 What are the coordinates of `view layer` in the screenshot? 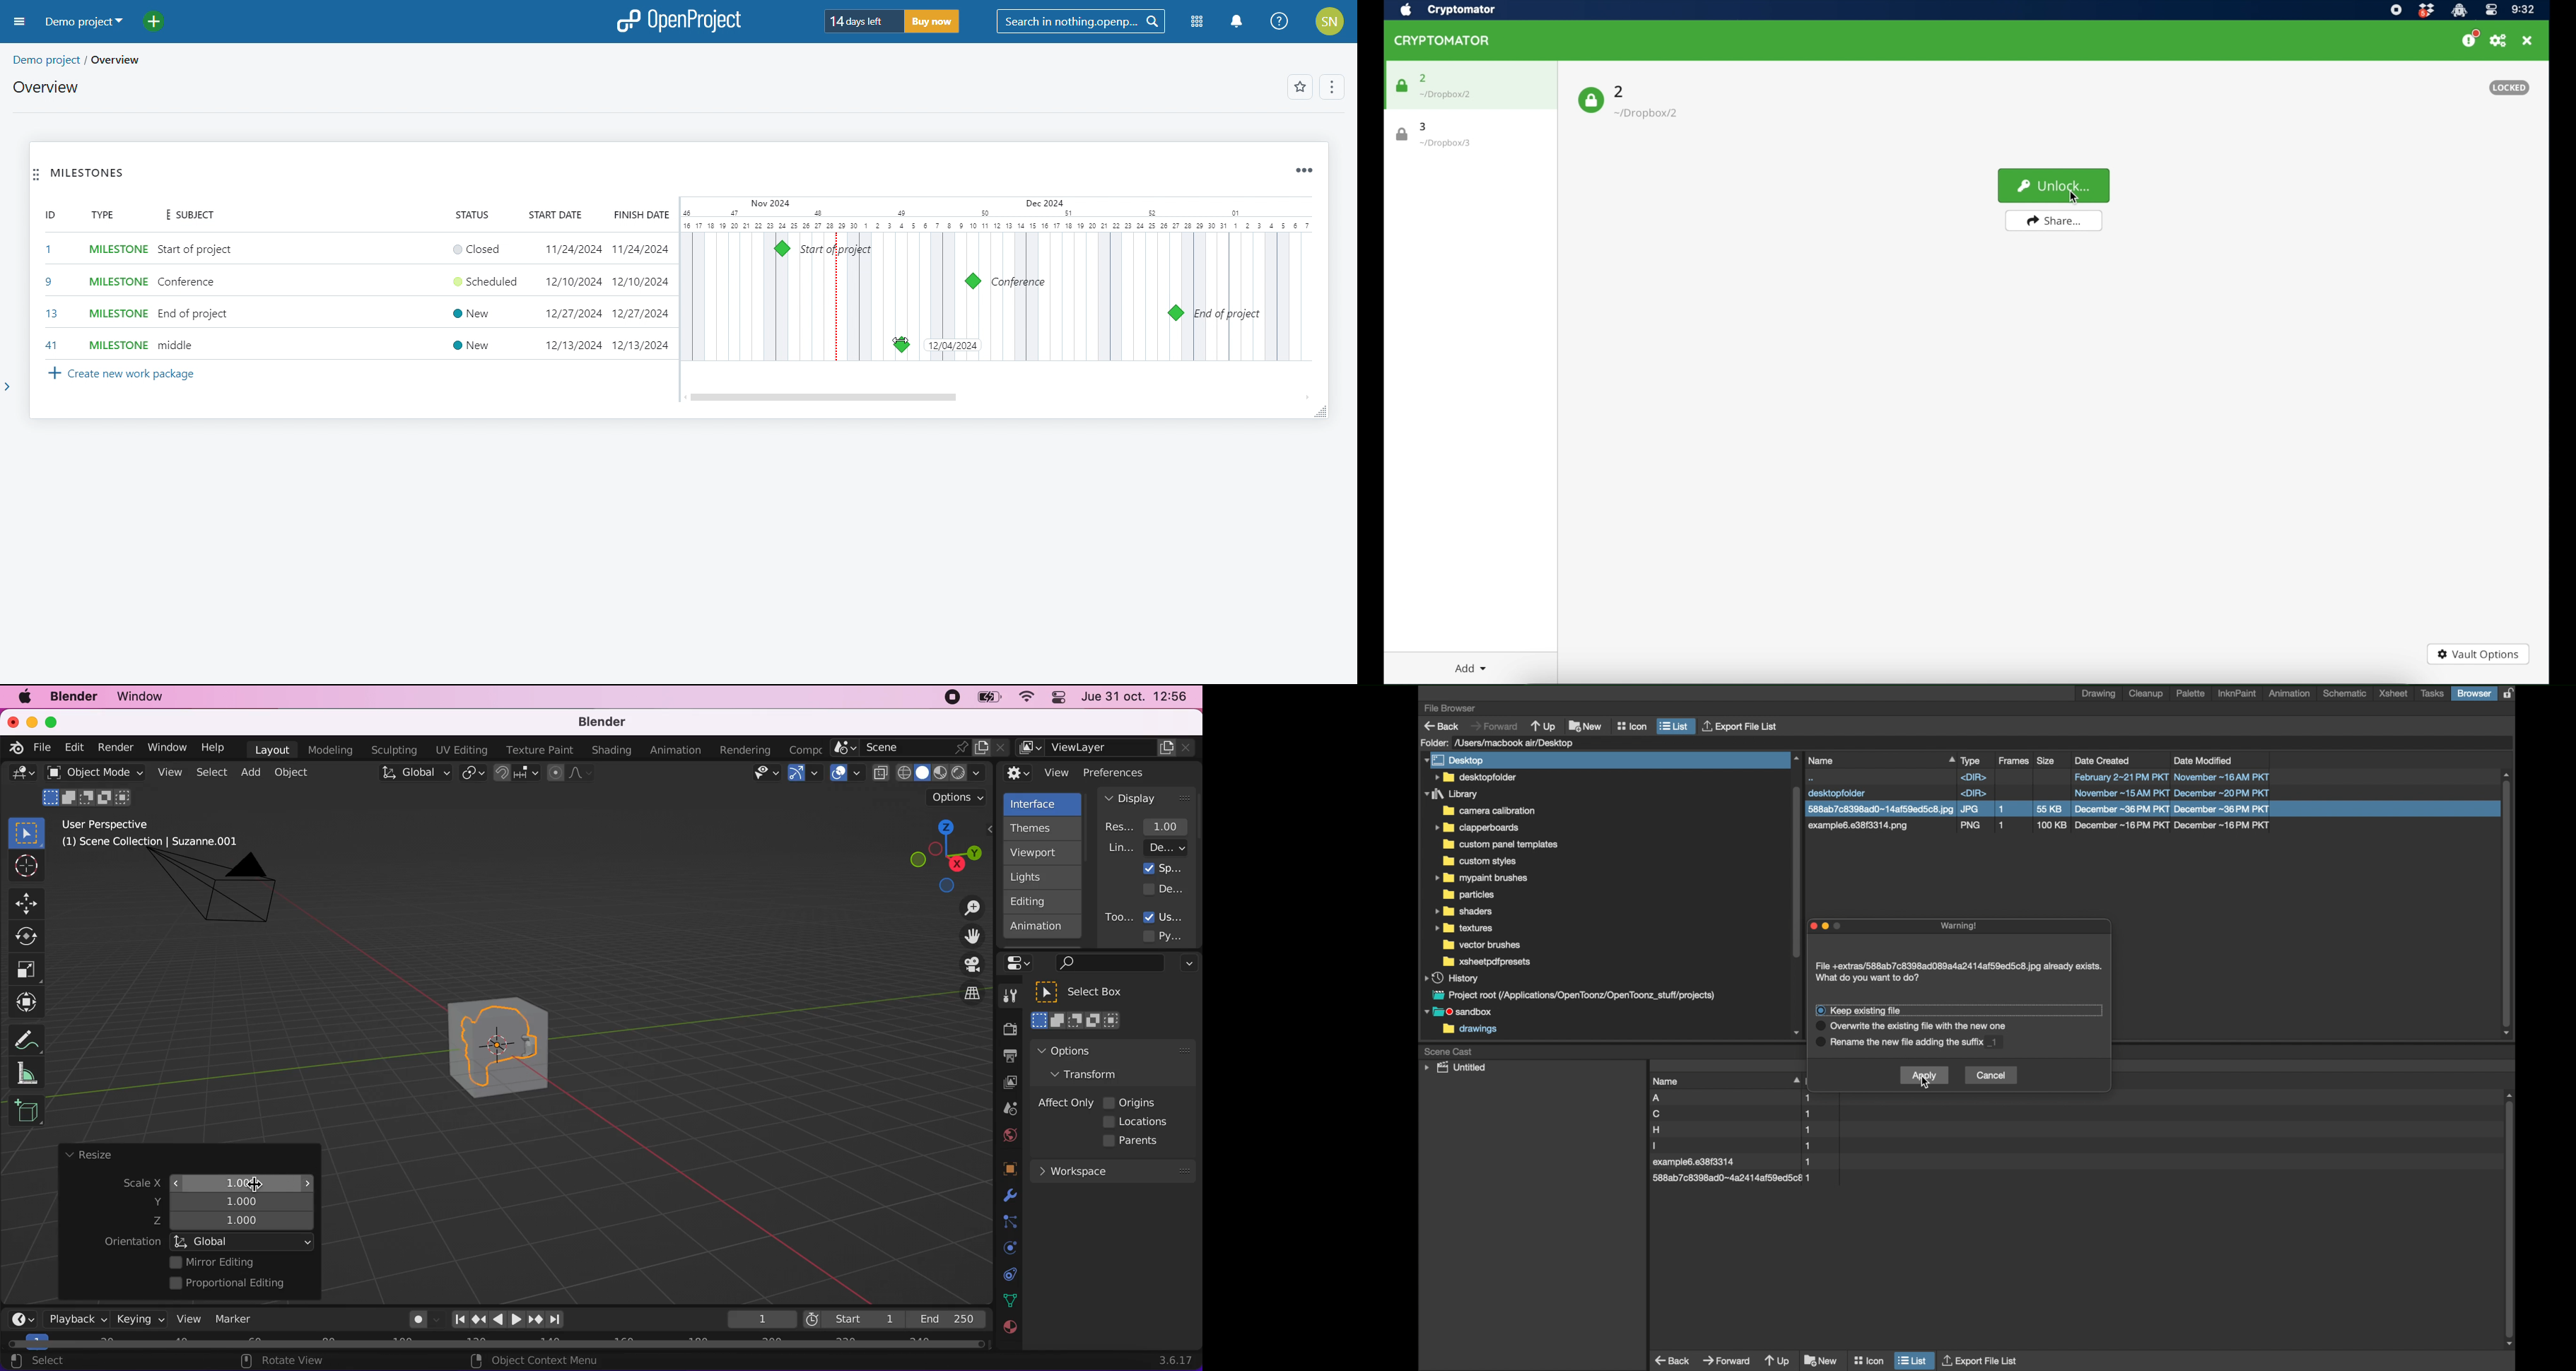 It's located at (1108, 748).